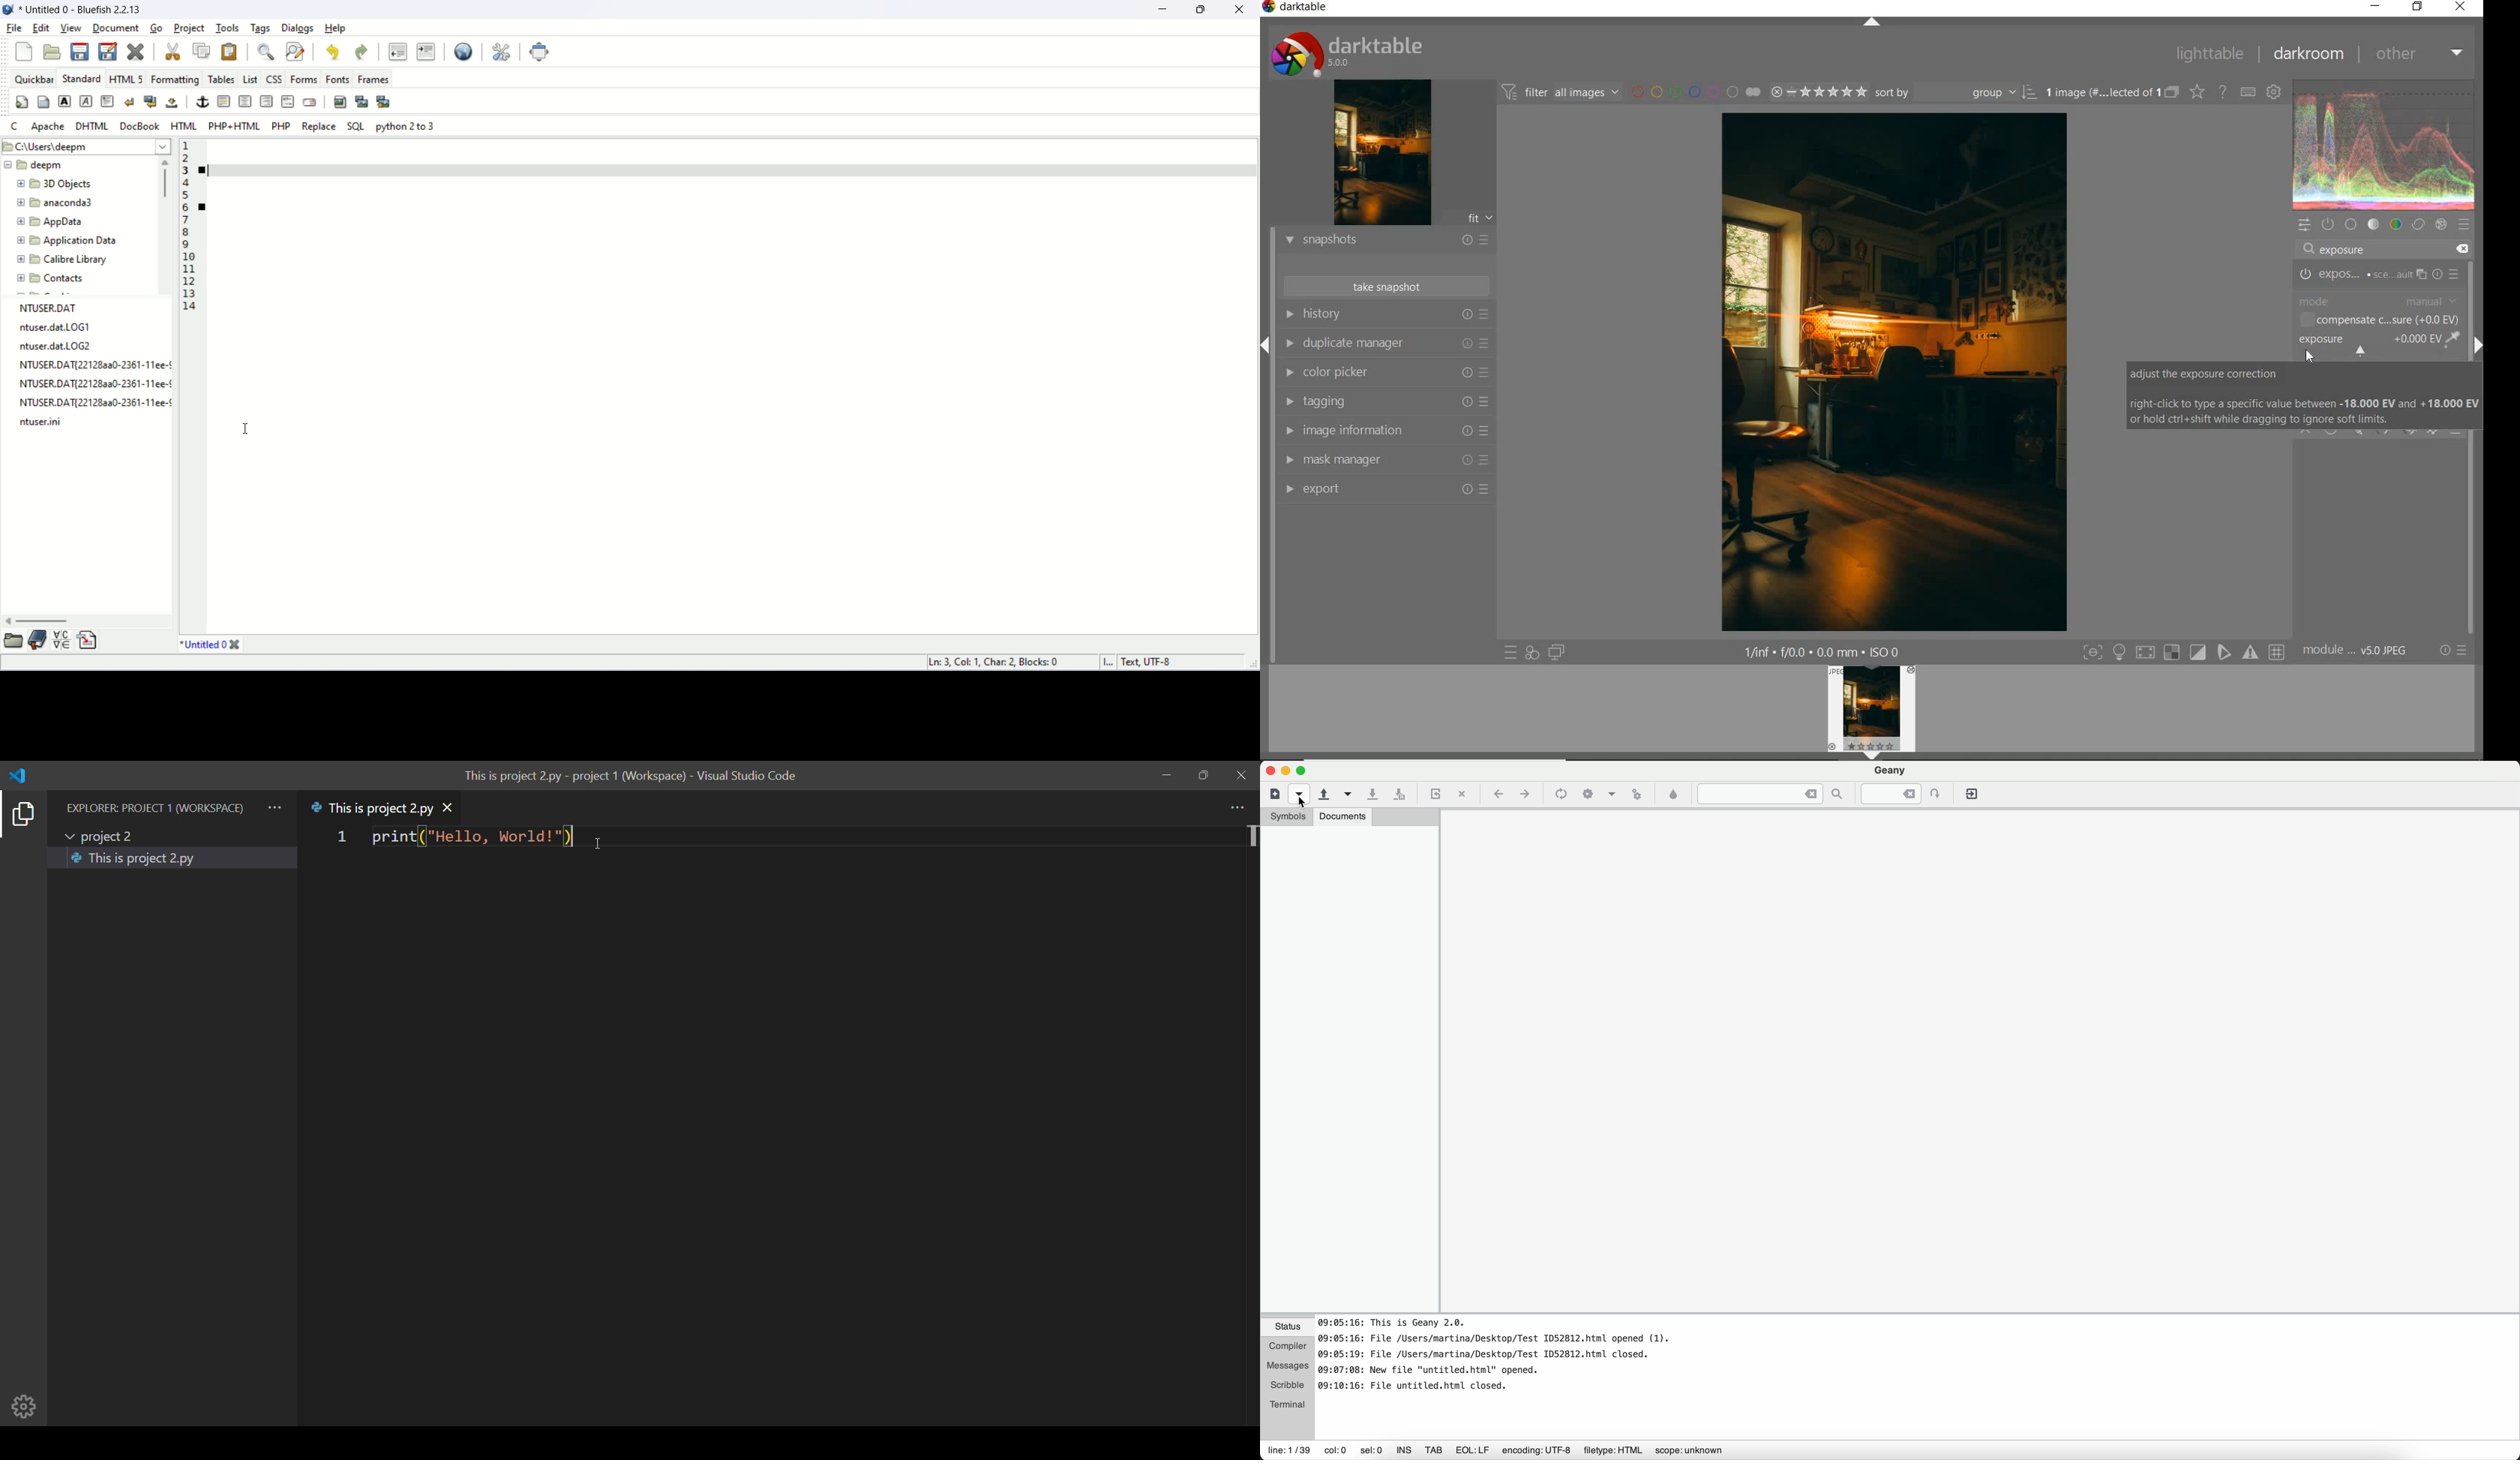 The height and width of the screenshot is (1484, 2520). Describe the element at coordinates (2249, 93) in the screenshot. I see `set keyboard shortcuts` at that location.